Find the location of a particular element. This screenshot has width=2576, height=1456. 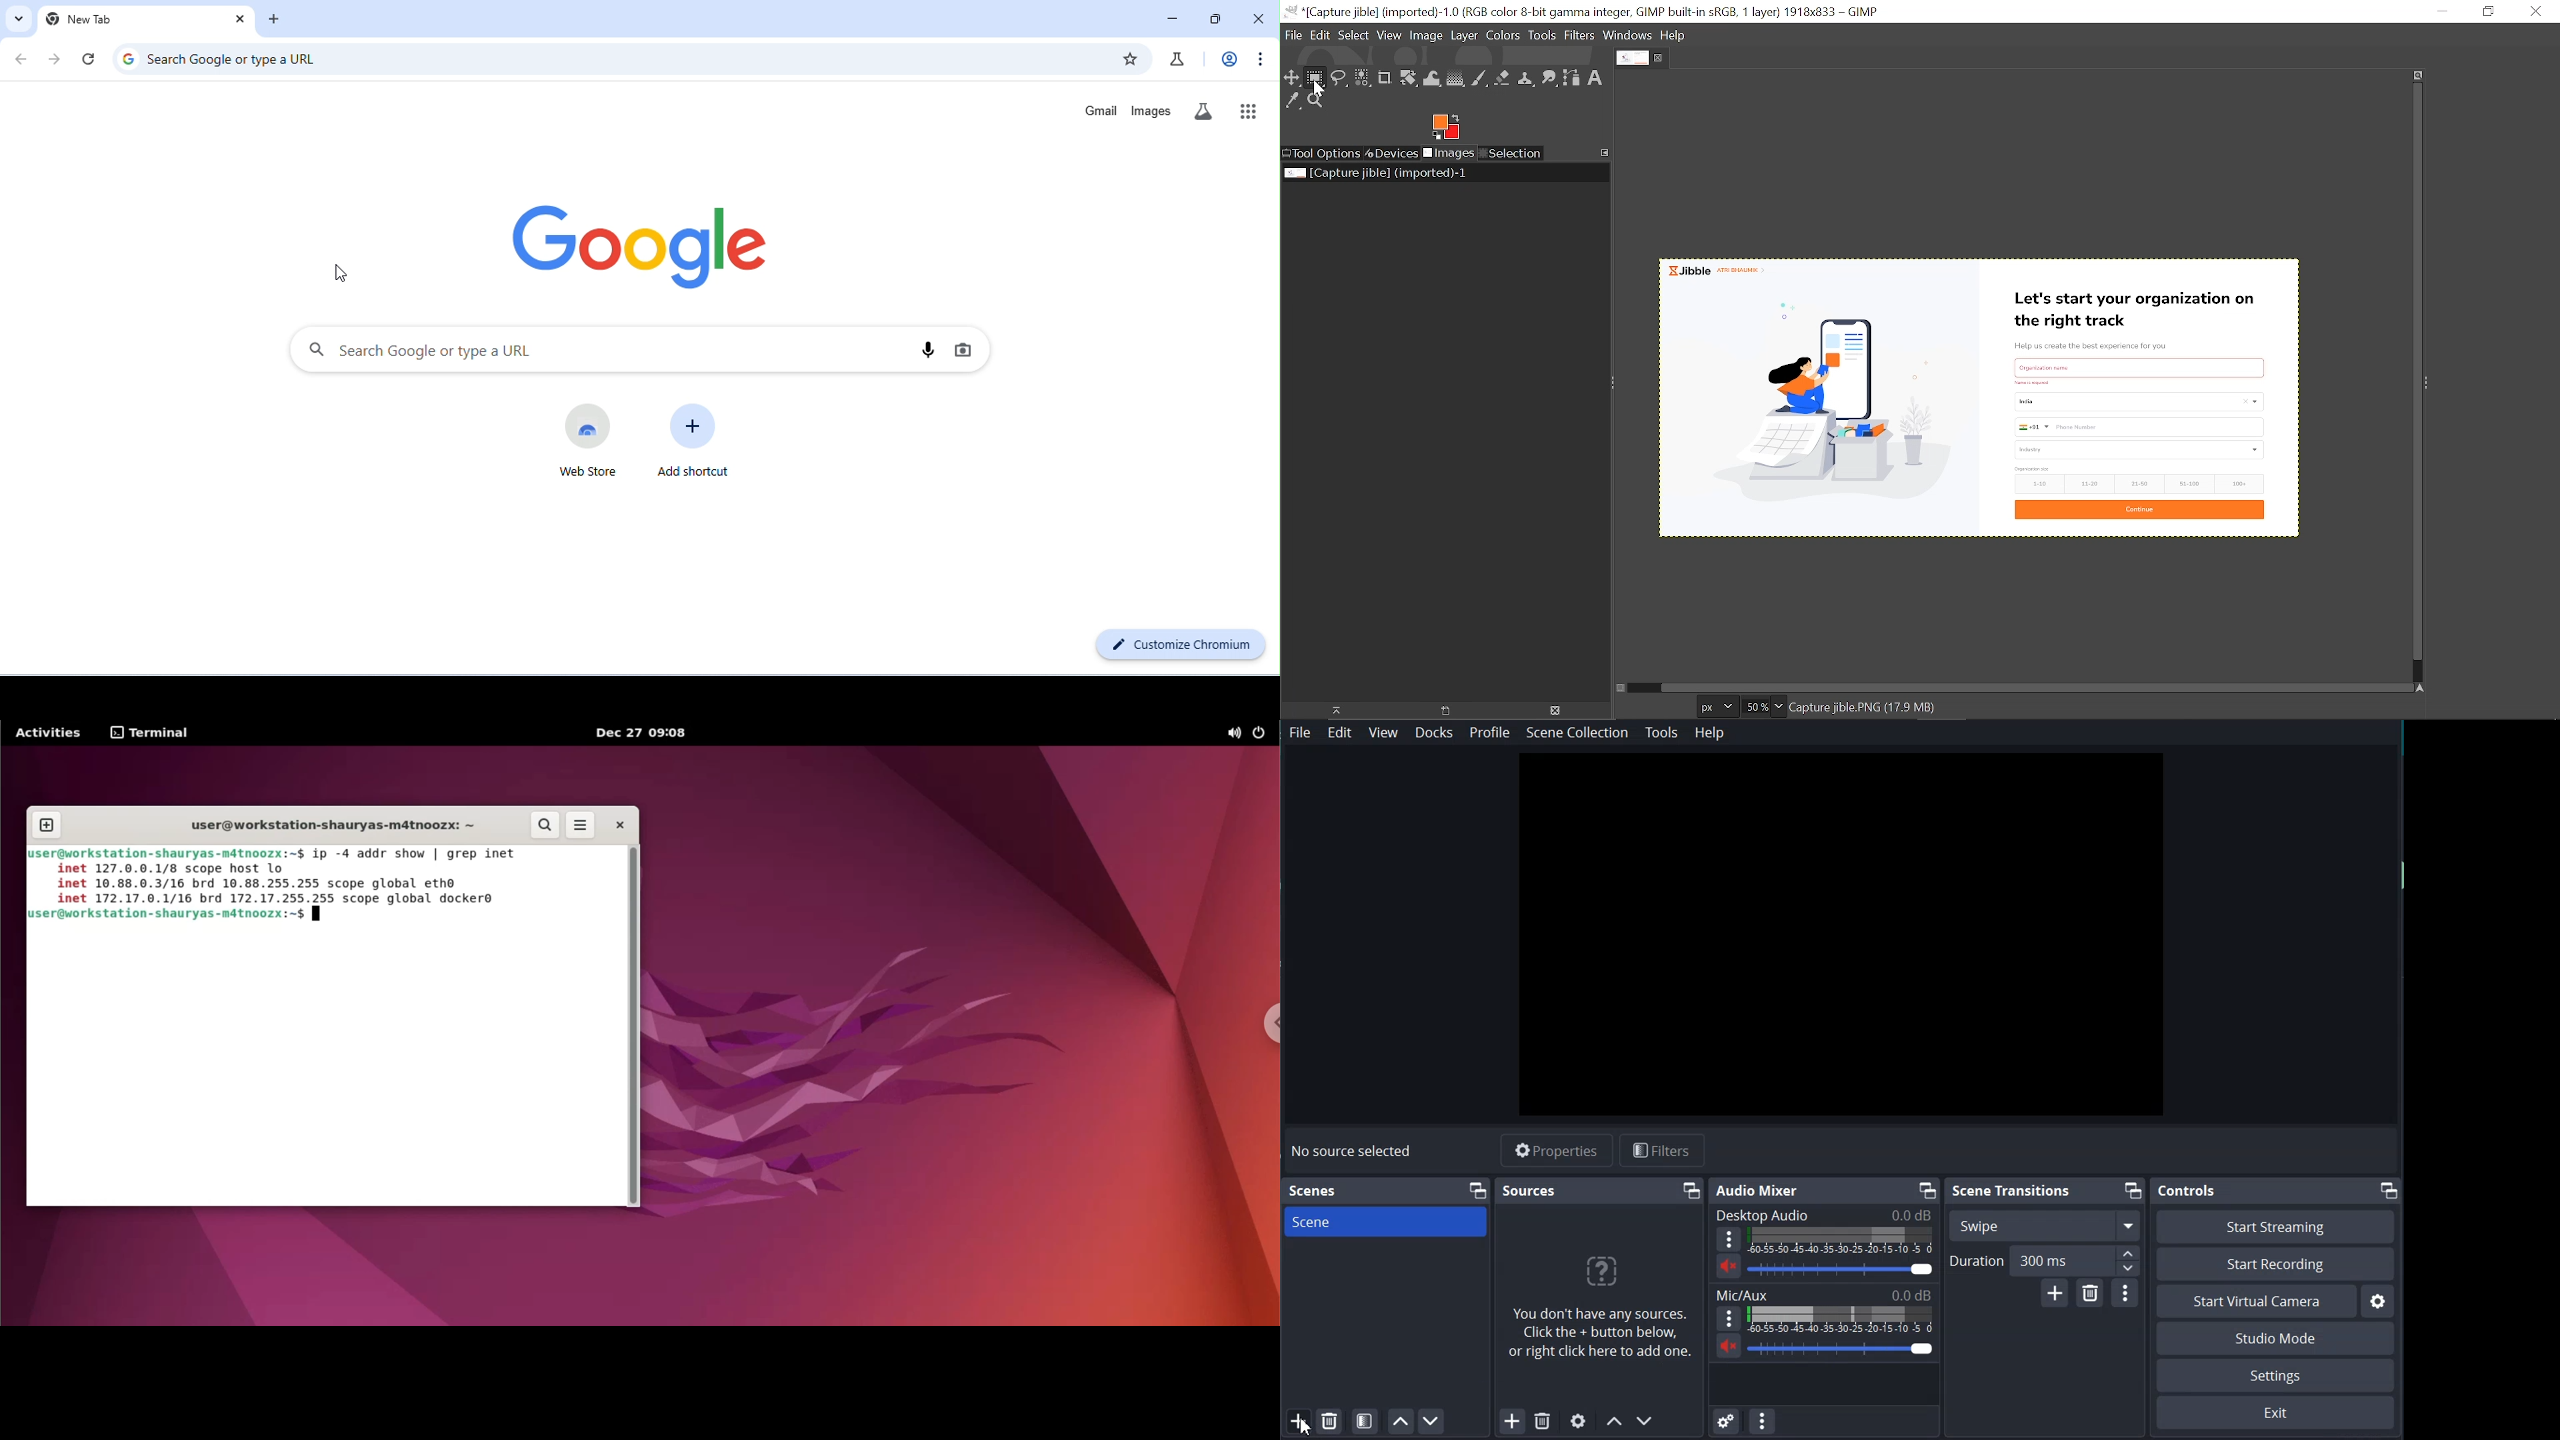

Add scene is located at coordinates (1297, 1421).